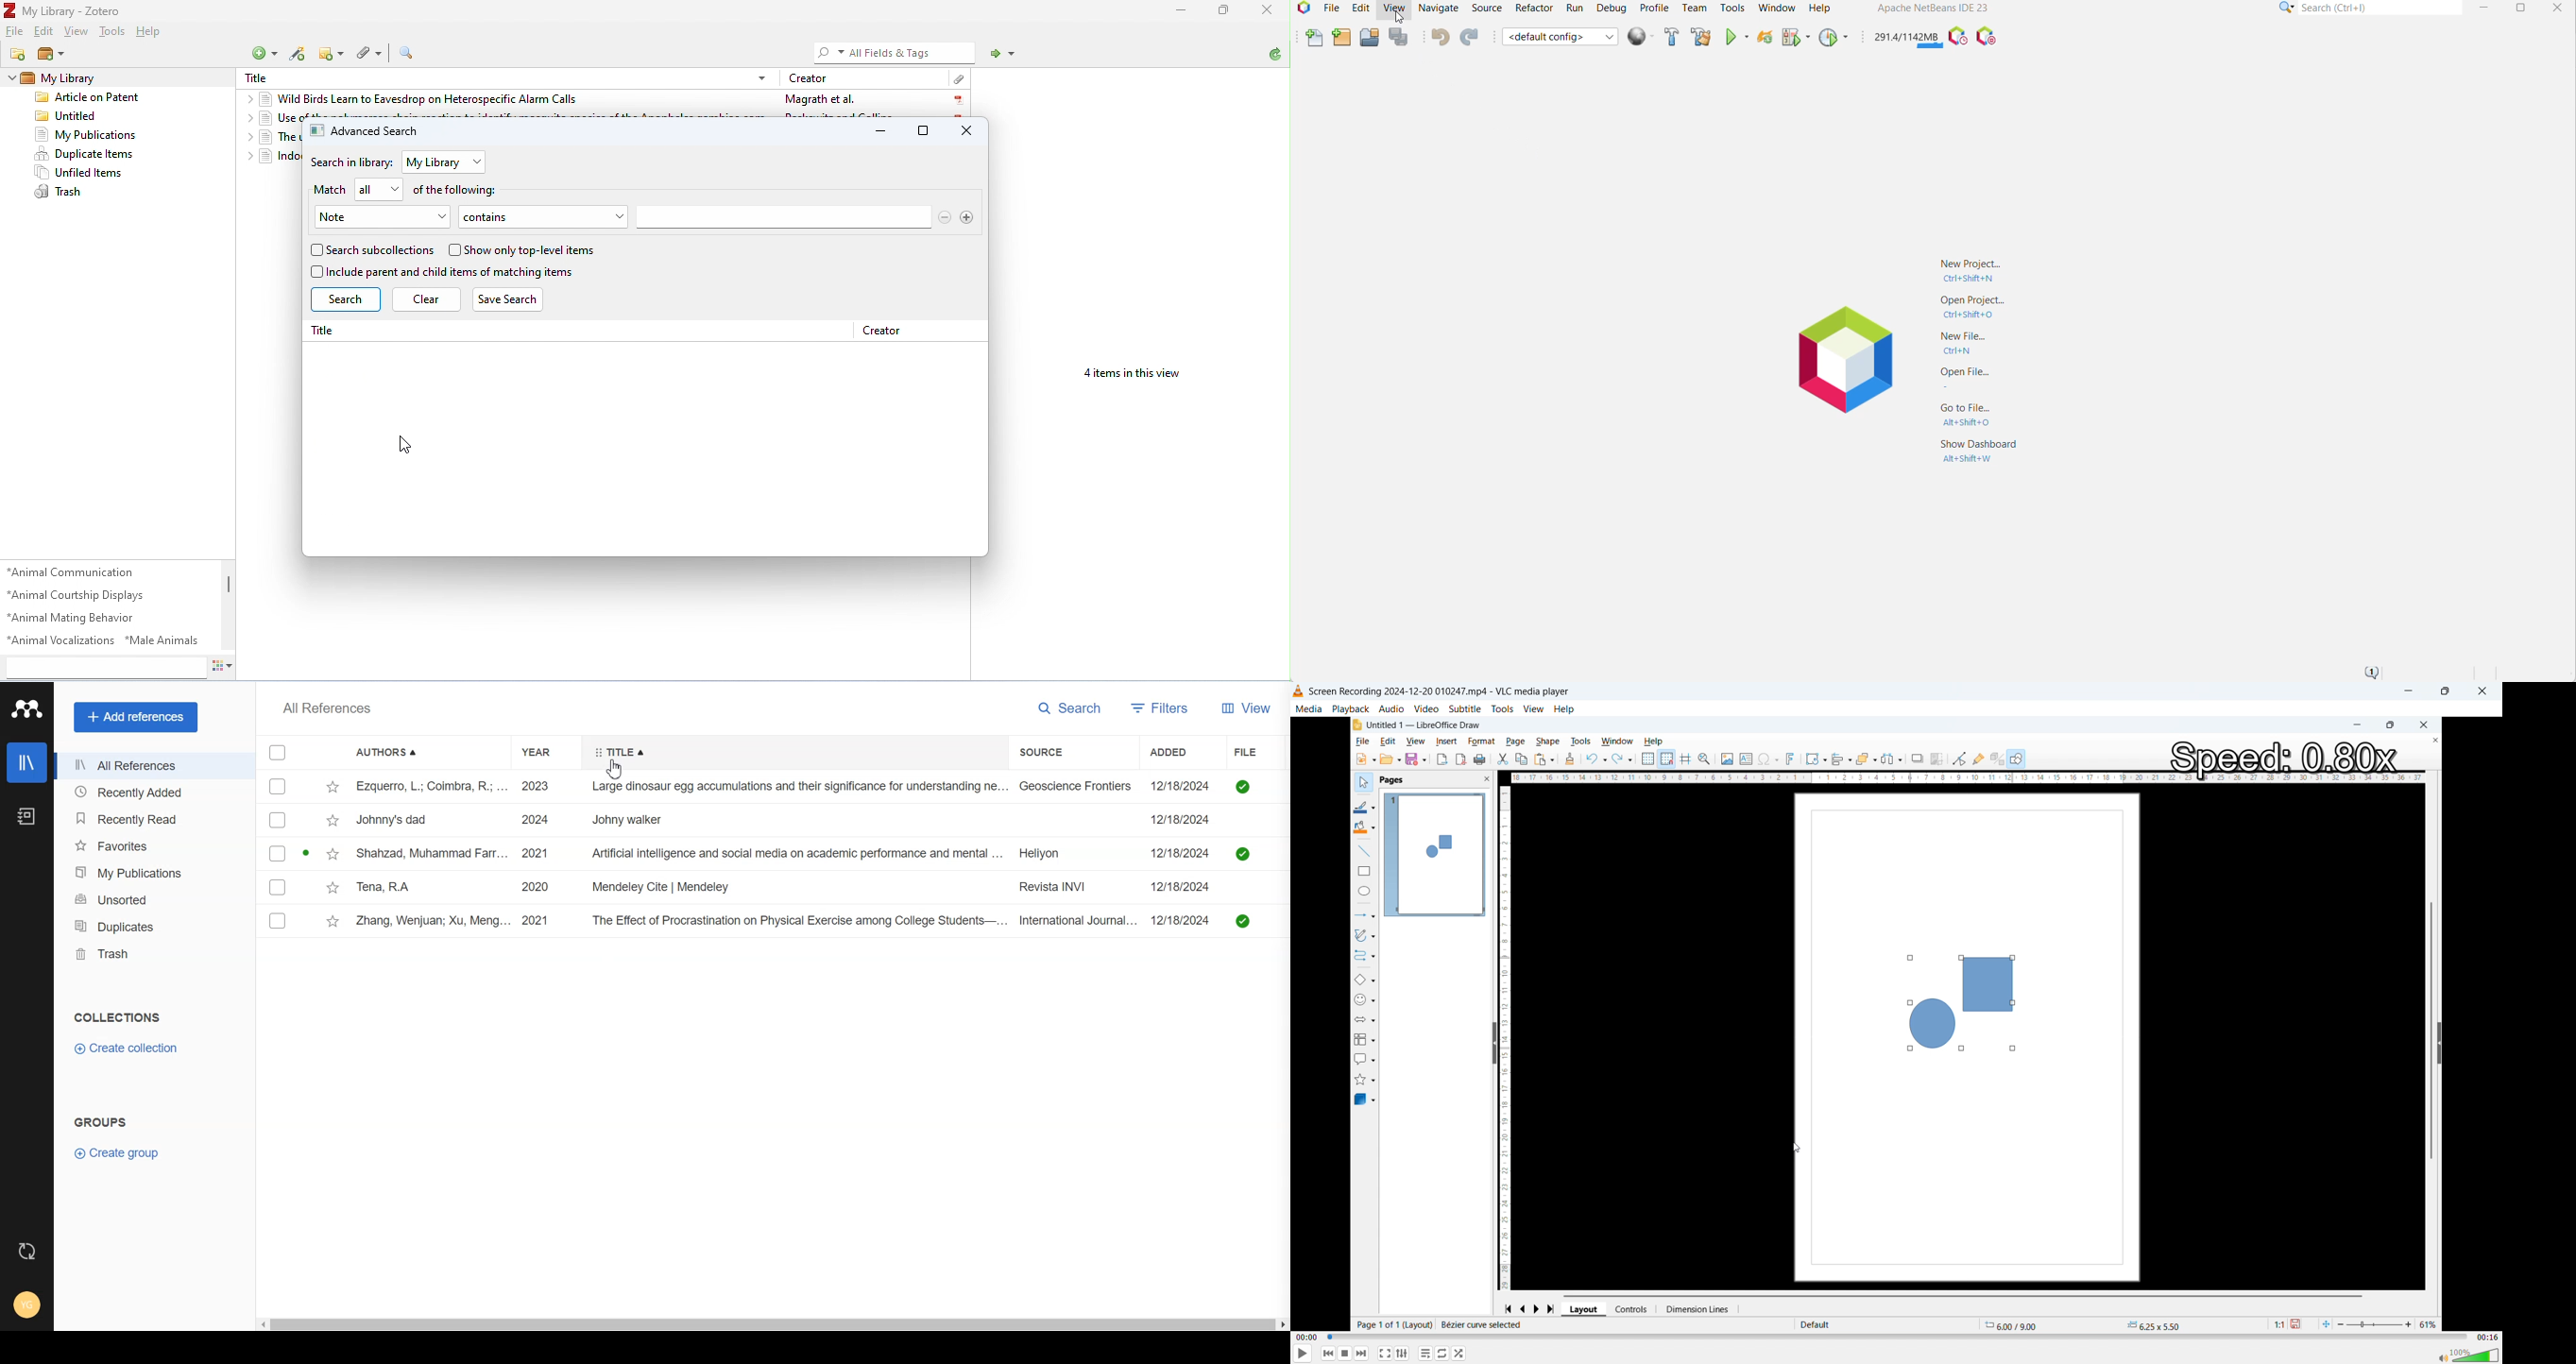 Image resolution: width=2576 pixels, height=1372 pixels. I want to click on maximize, so click(1220, 10).